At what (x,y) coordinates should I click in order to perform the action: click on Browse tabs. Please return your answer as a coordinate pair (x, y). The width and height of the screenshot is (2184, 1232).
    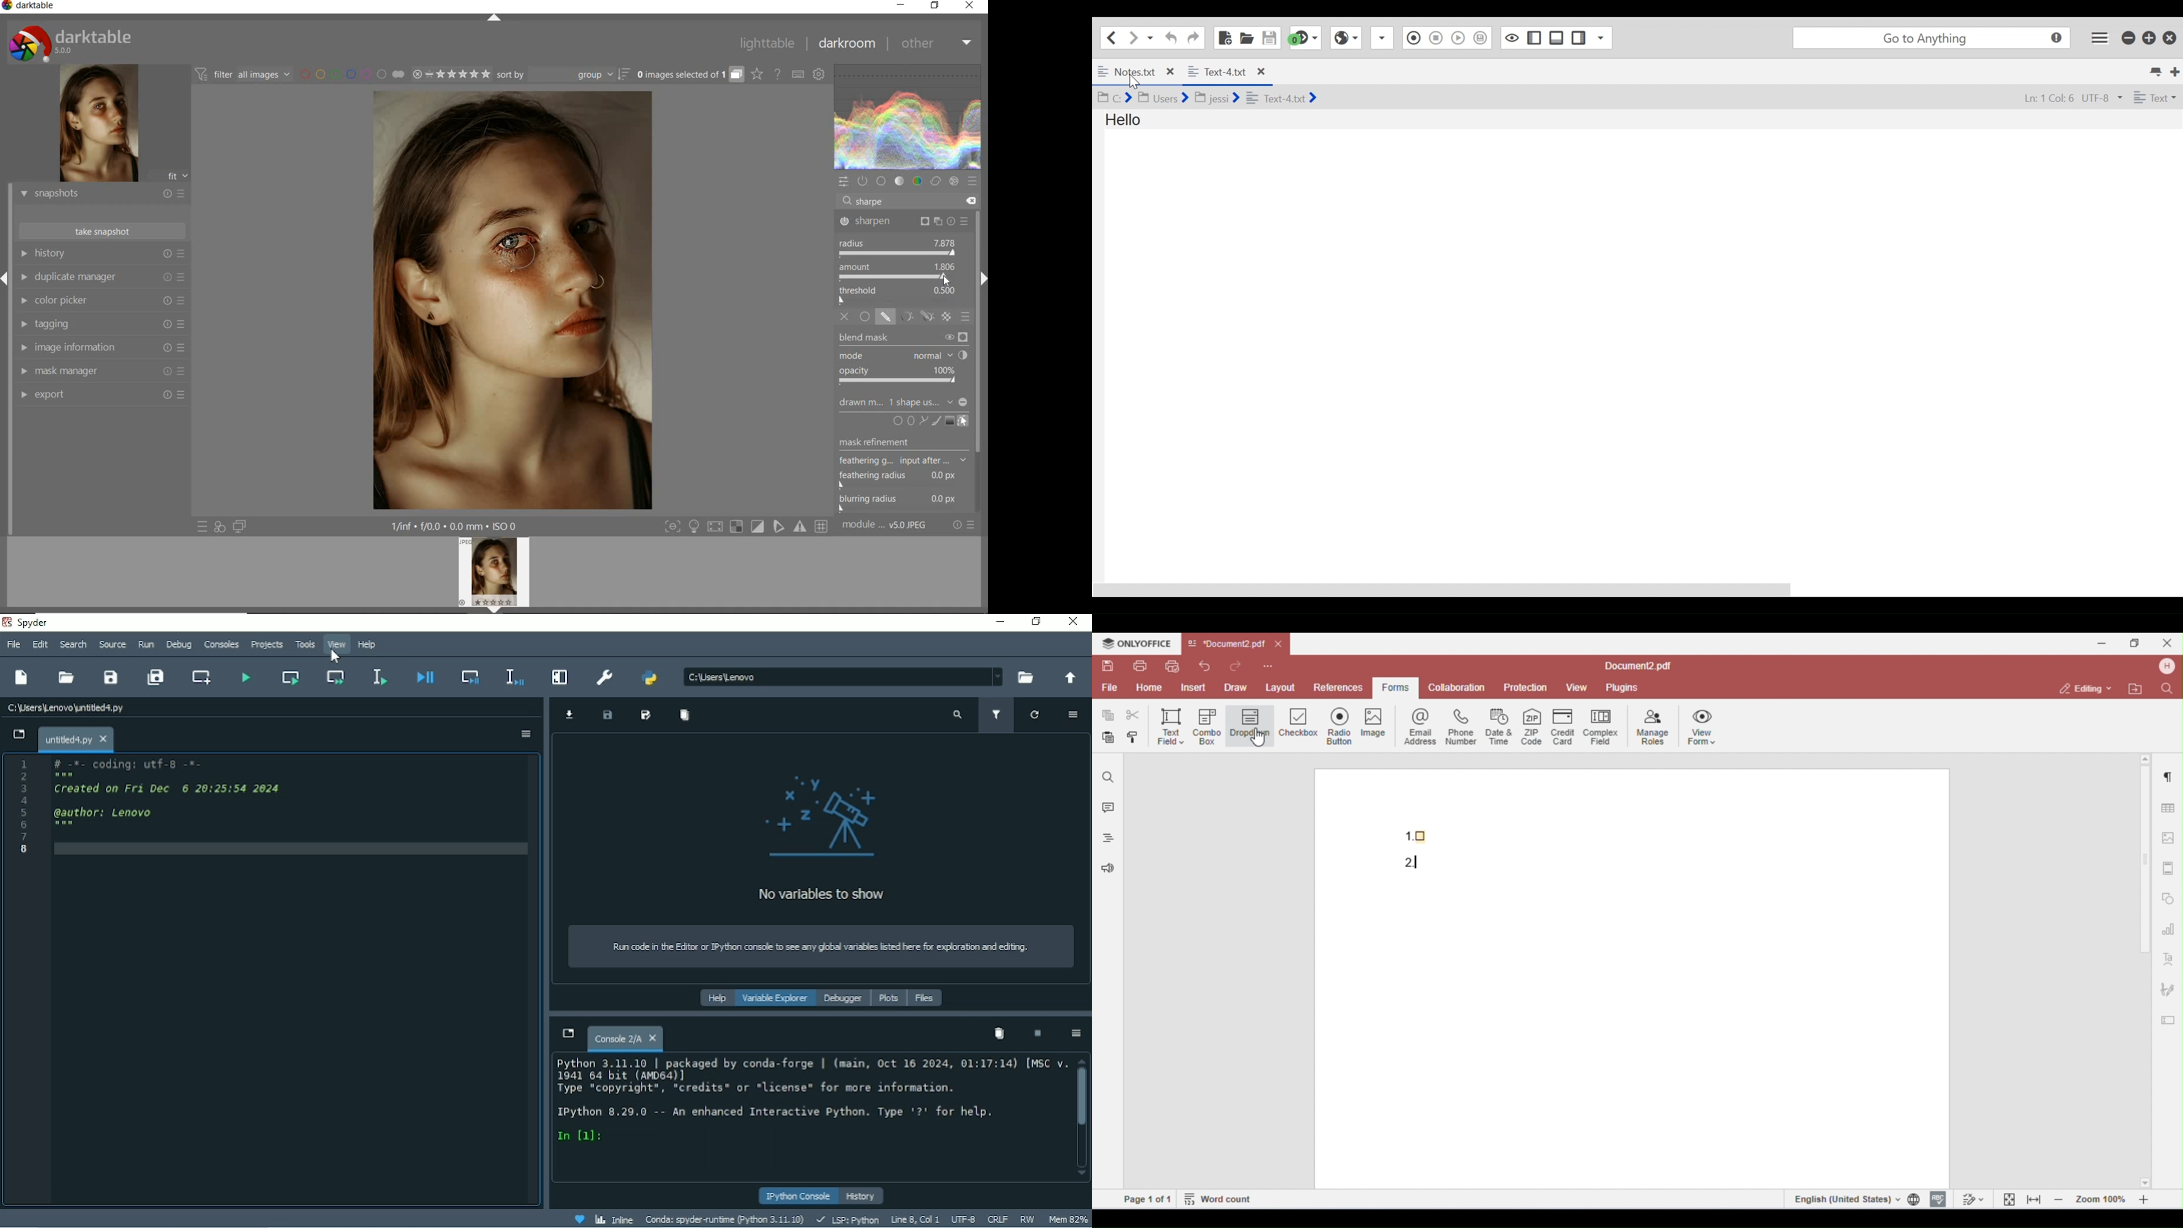
    Looking at the image, I should click on (16, 736).